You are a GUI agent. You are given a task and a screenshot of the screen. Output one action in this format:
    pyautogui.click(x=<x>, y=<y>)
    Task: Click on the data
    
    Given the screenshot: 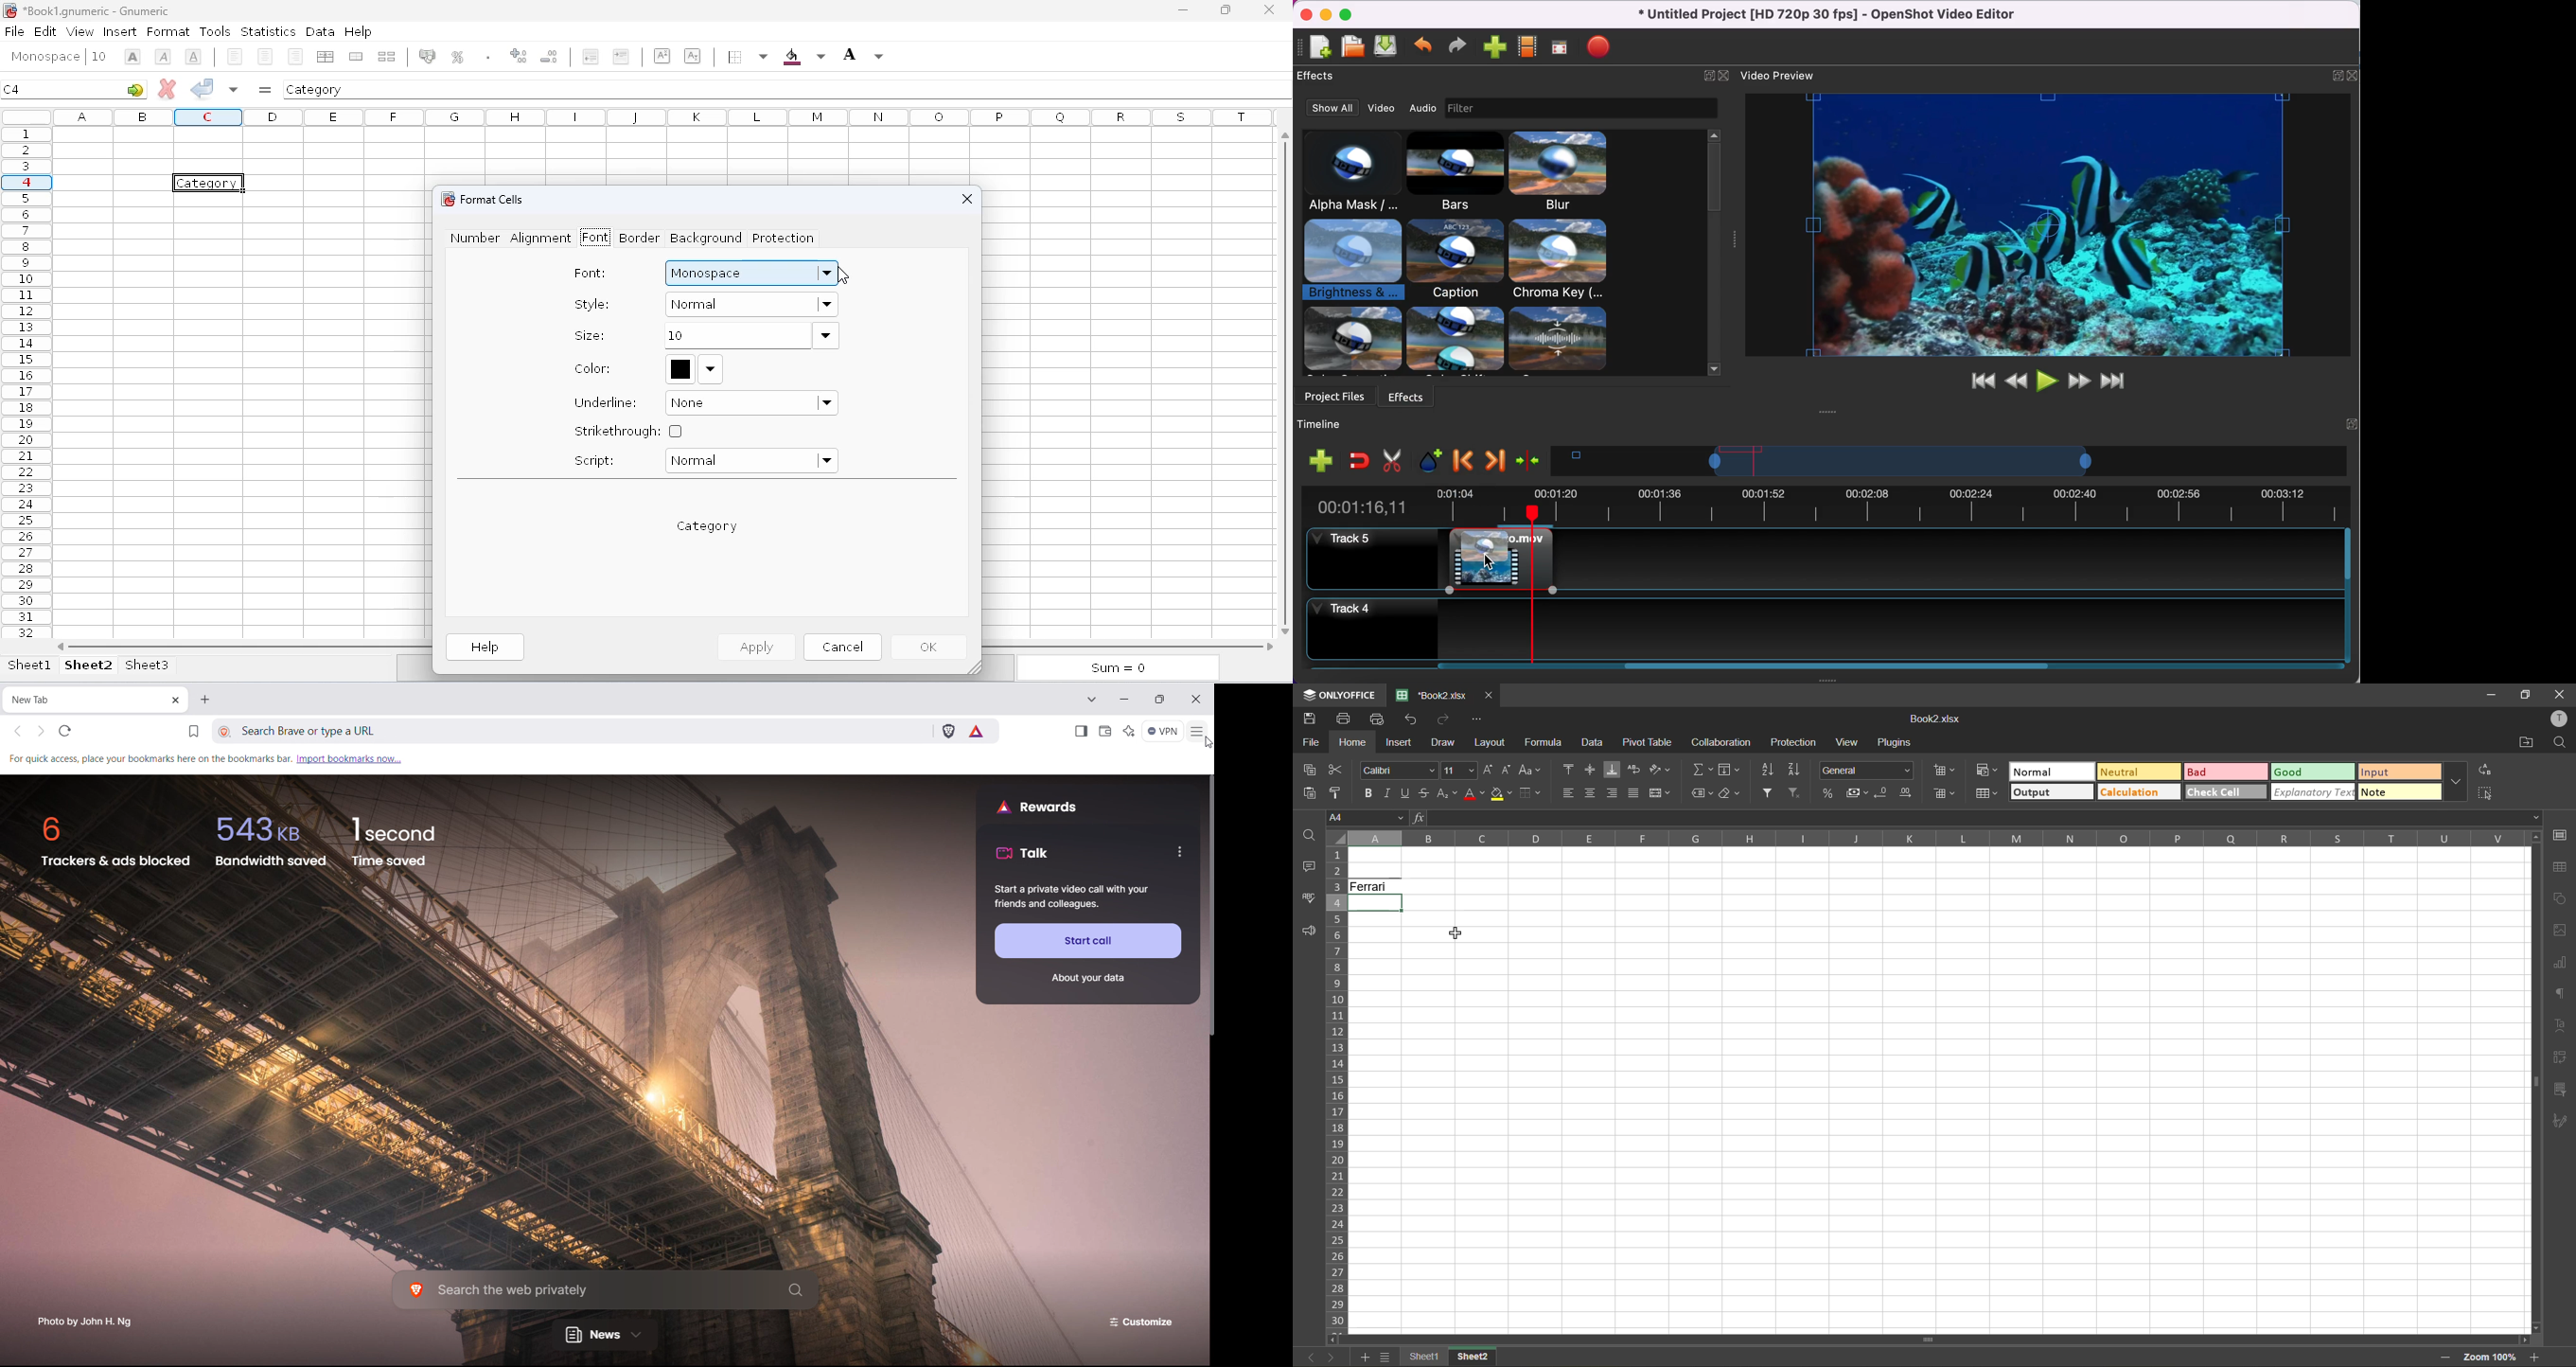 What is the action you would take?
    pyautogui.click(x=320, y=31)
    